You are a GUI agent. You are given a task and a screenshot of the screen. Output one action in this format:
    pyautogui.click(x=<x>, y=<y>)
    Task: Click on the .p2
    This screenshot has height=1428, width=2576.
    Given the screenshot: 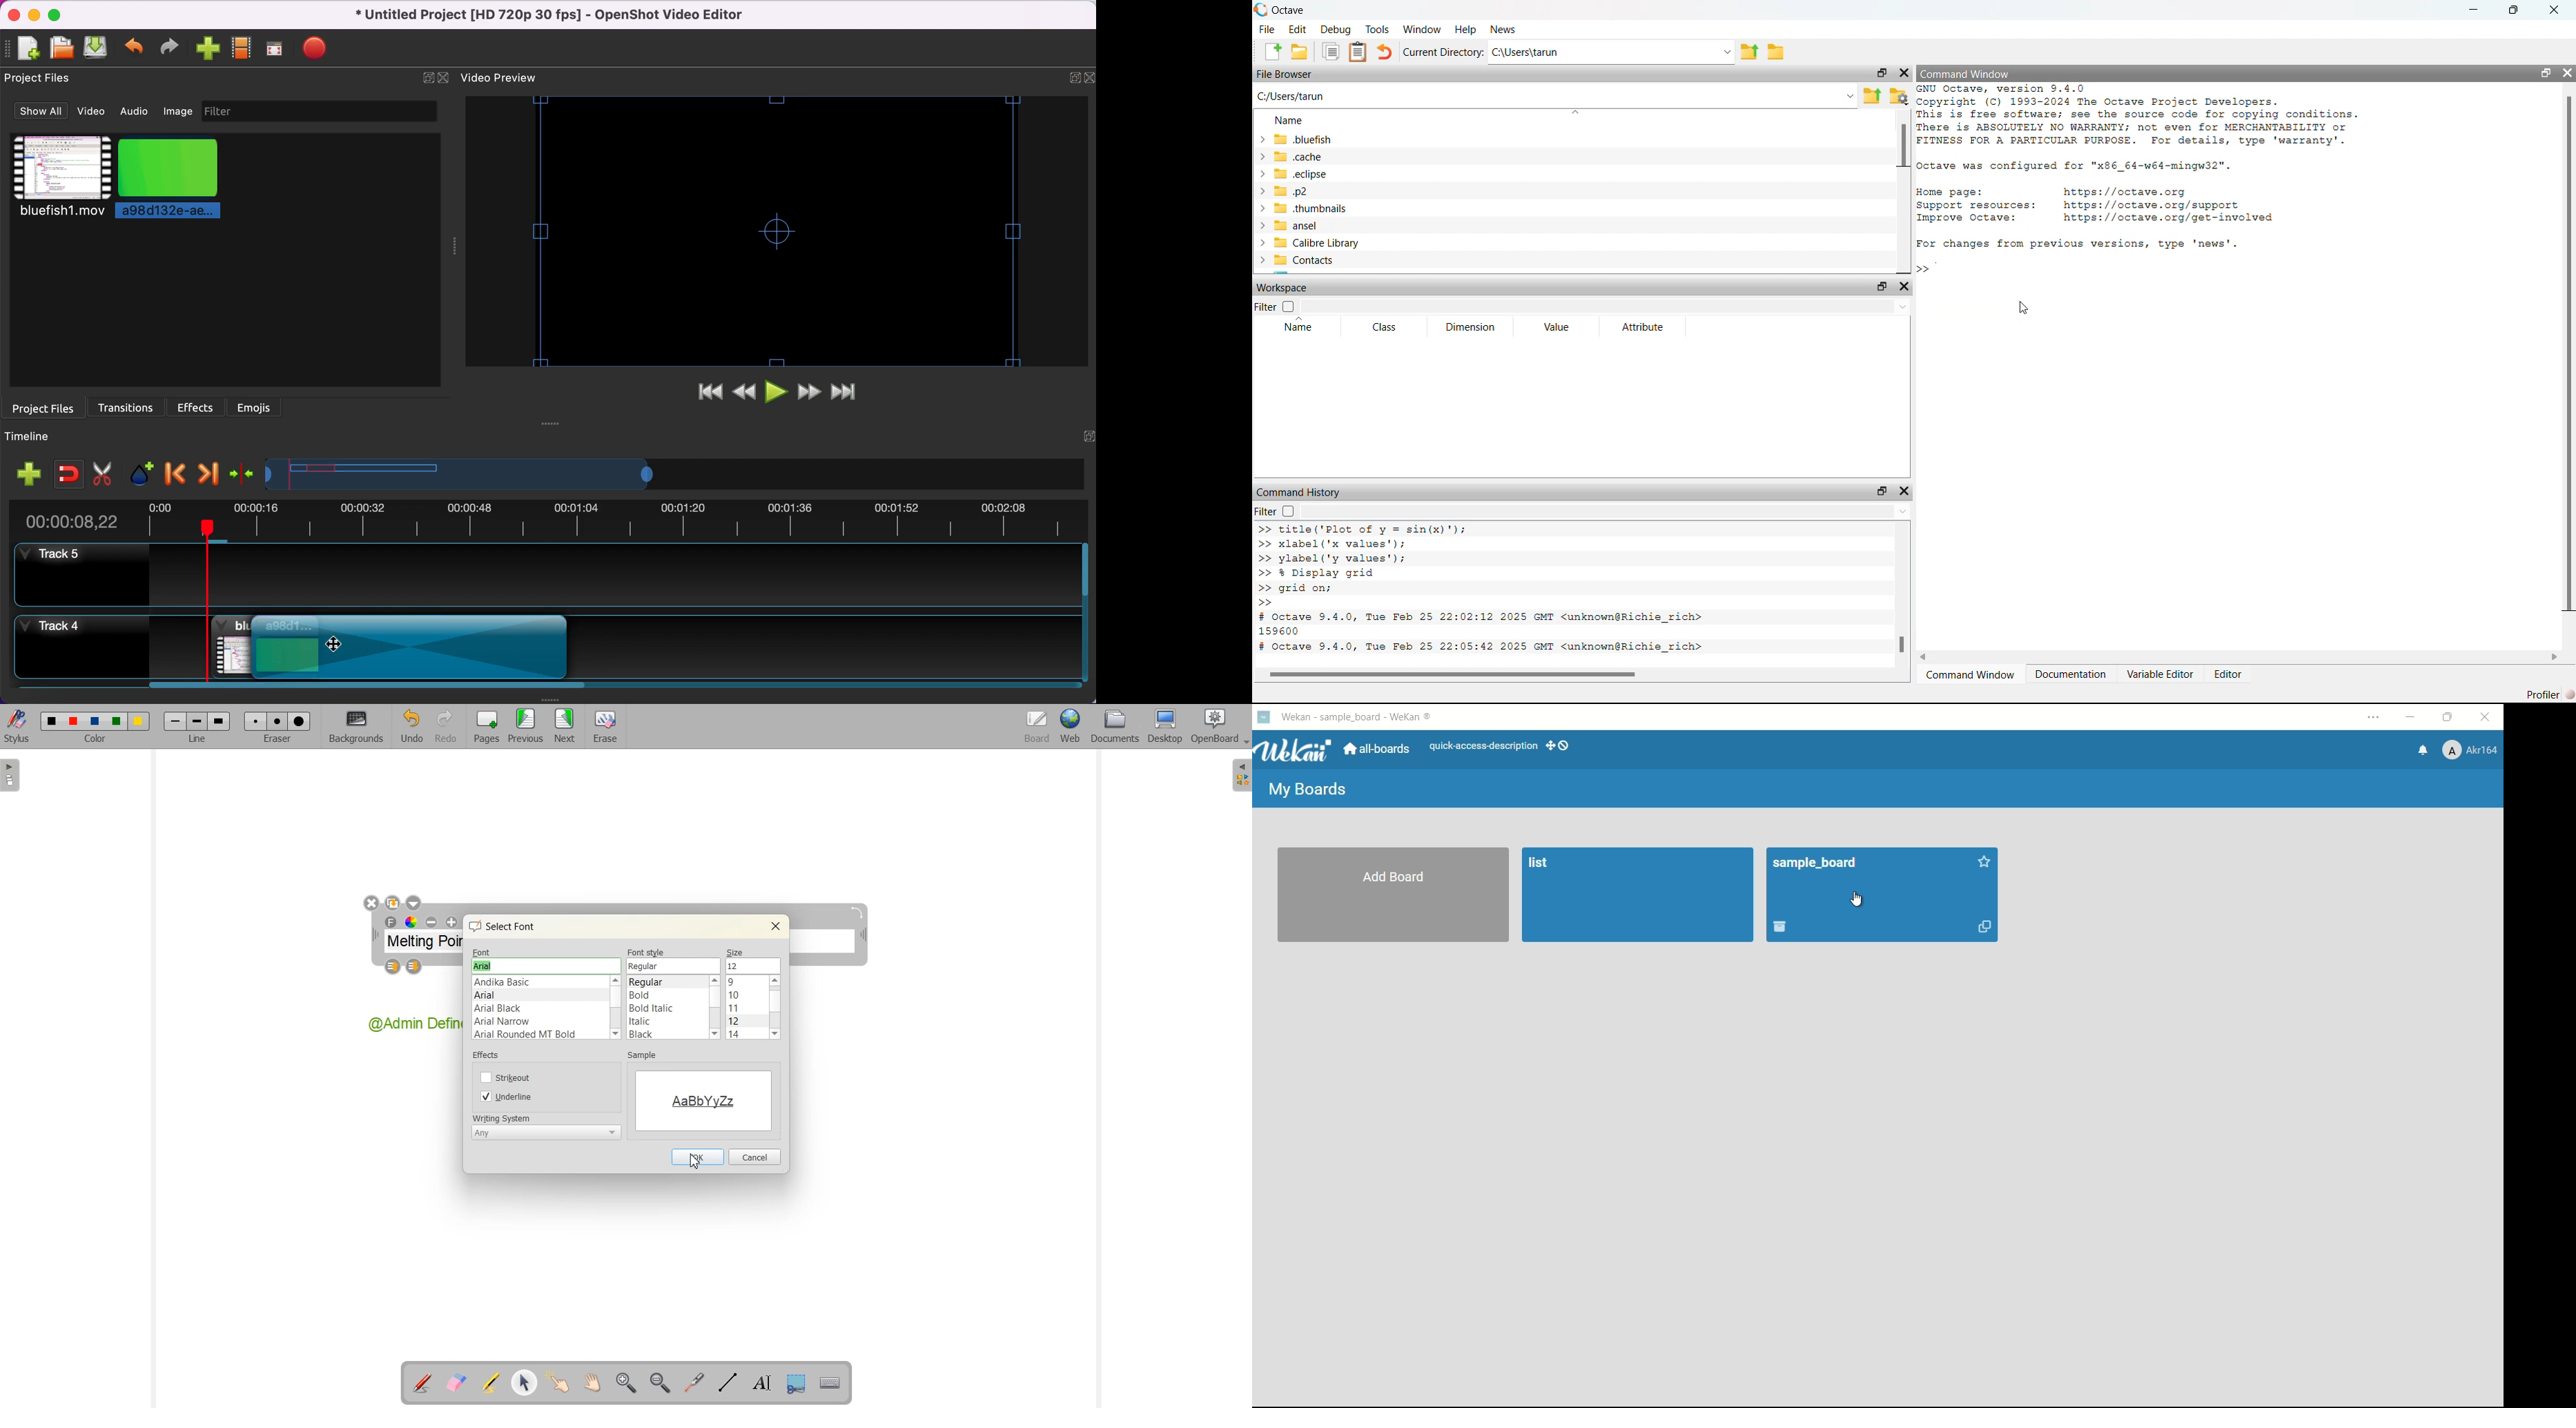 What is the action you would take?
    pyautogui.click(x=1284, y=192)
    